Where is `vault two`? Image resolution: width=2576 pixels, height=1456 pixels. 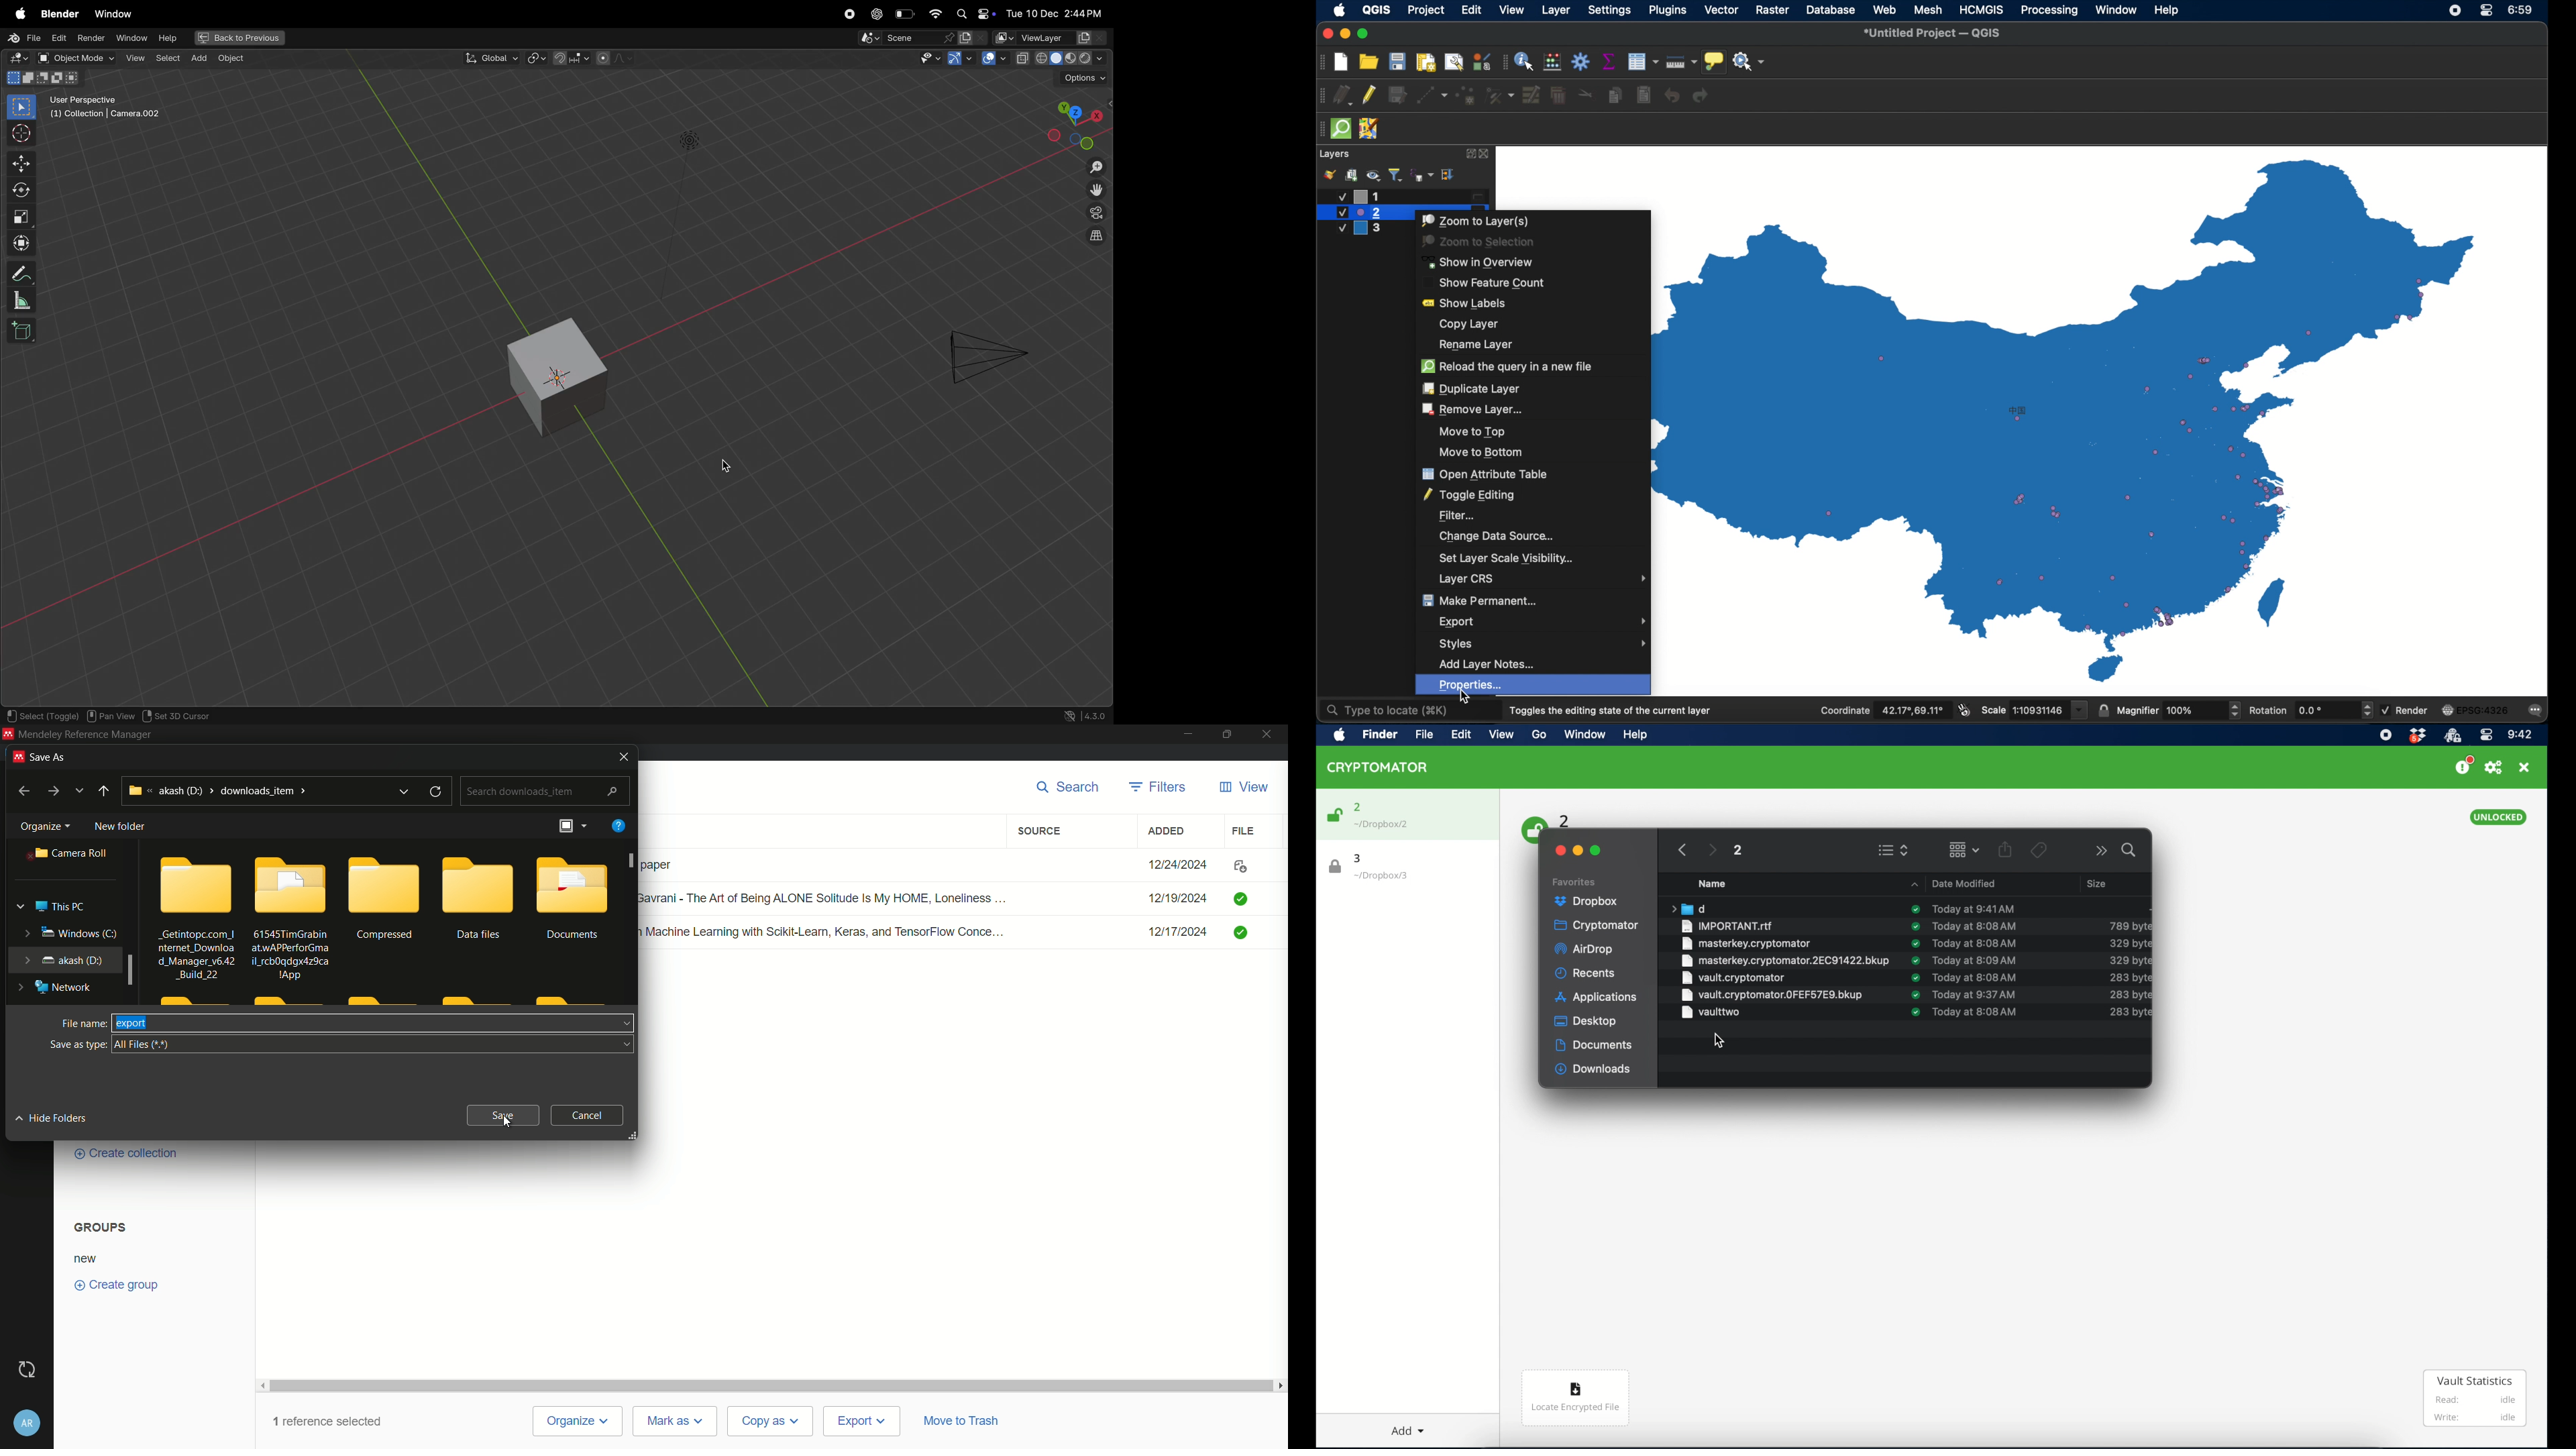 vault two is located at coordinates (1712, 1012).